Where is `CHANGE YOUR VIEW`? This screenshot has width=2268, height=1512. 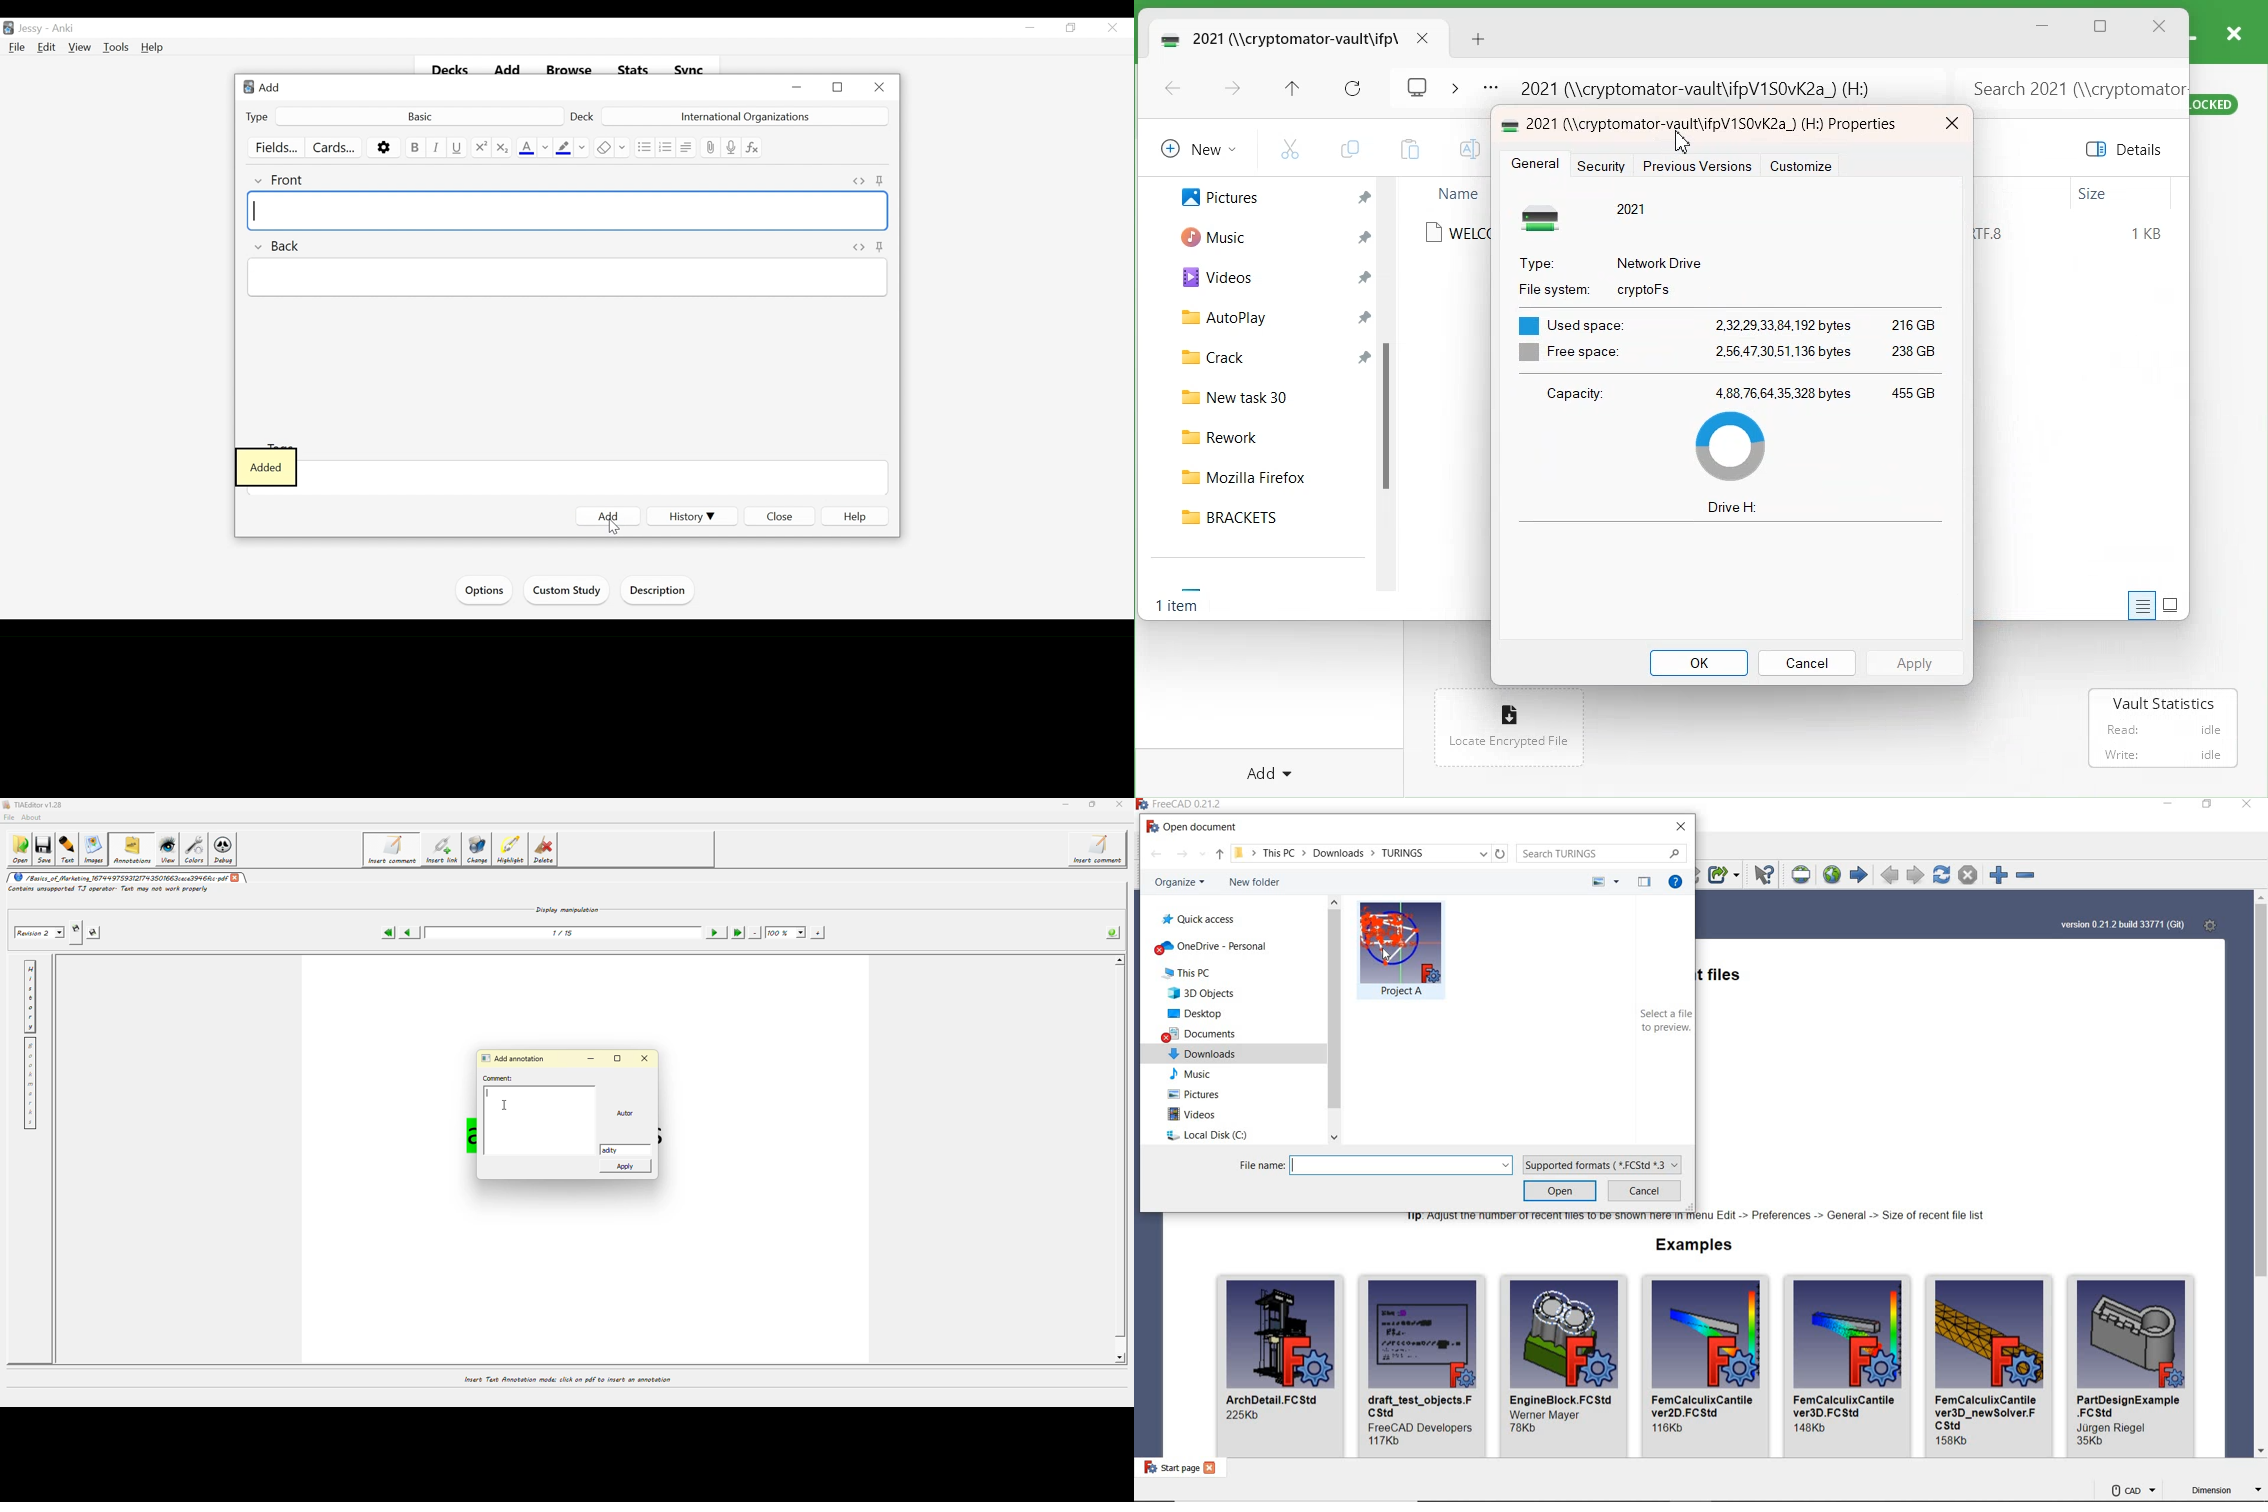 CHANGE YOUR VIEW is located at coordinates (1605, 882).